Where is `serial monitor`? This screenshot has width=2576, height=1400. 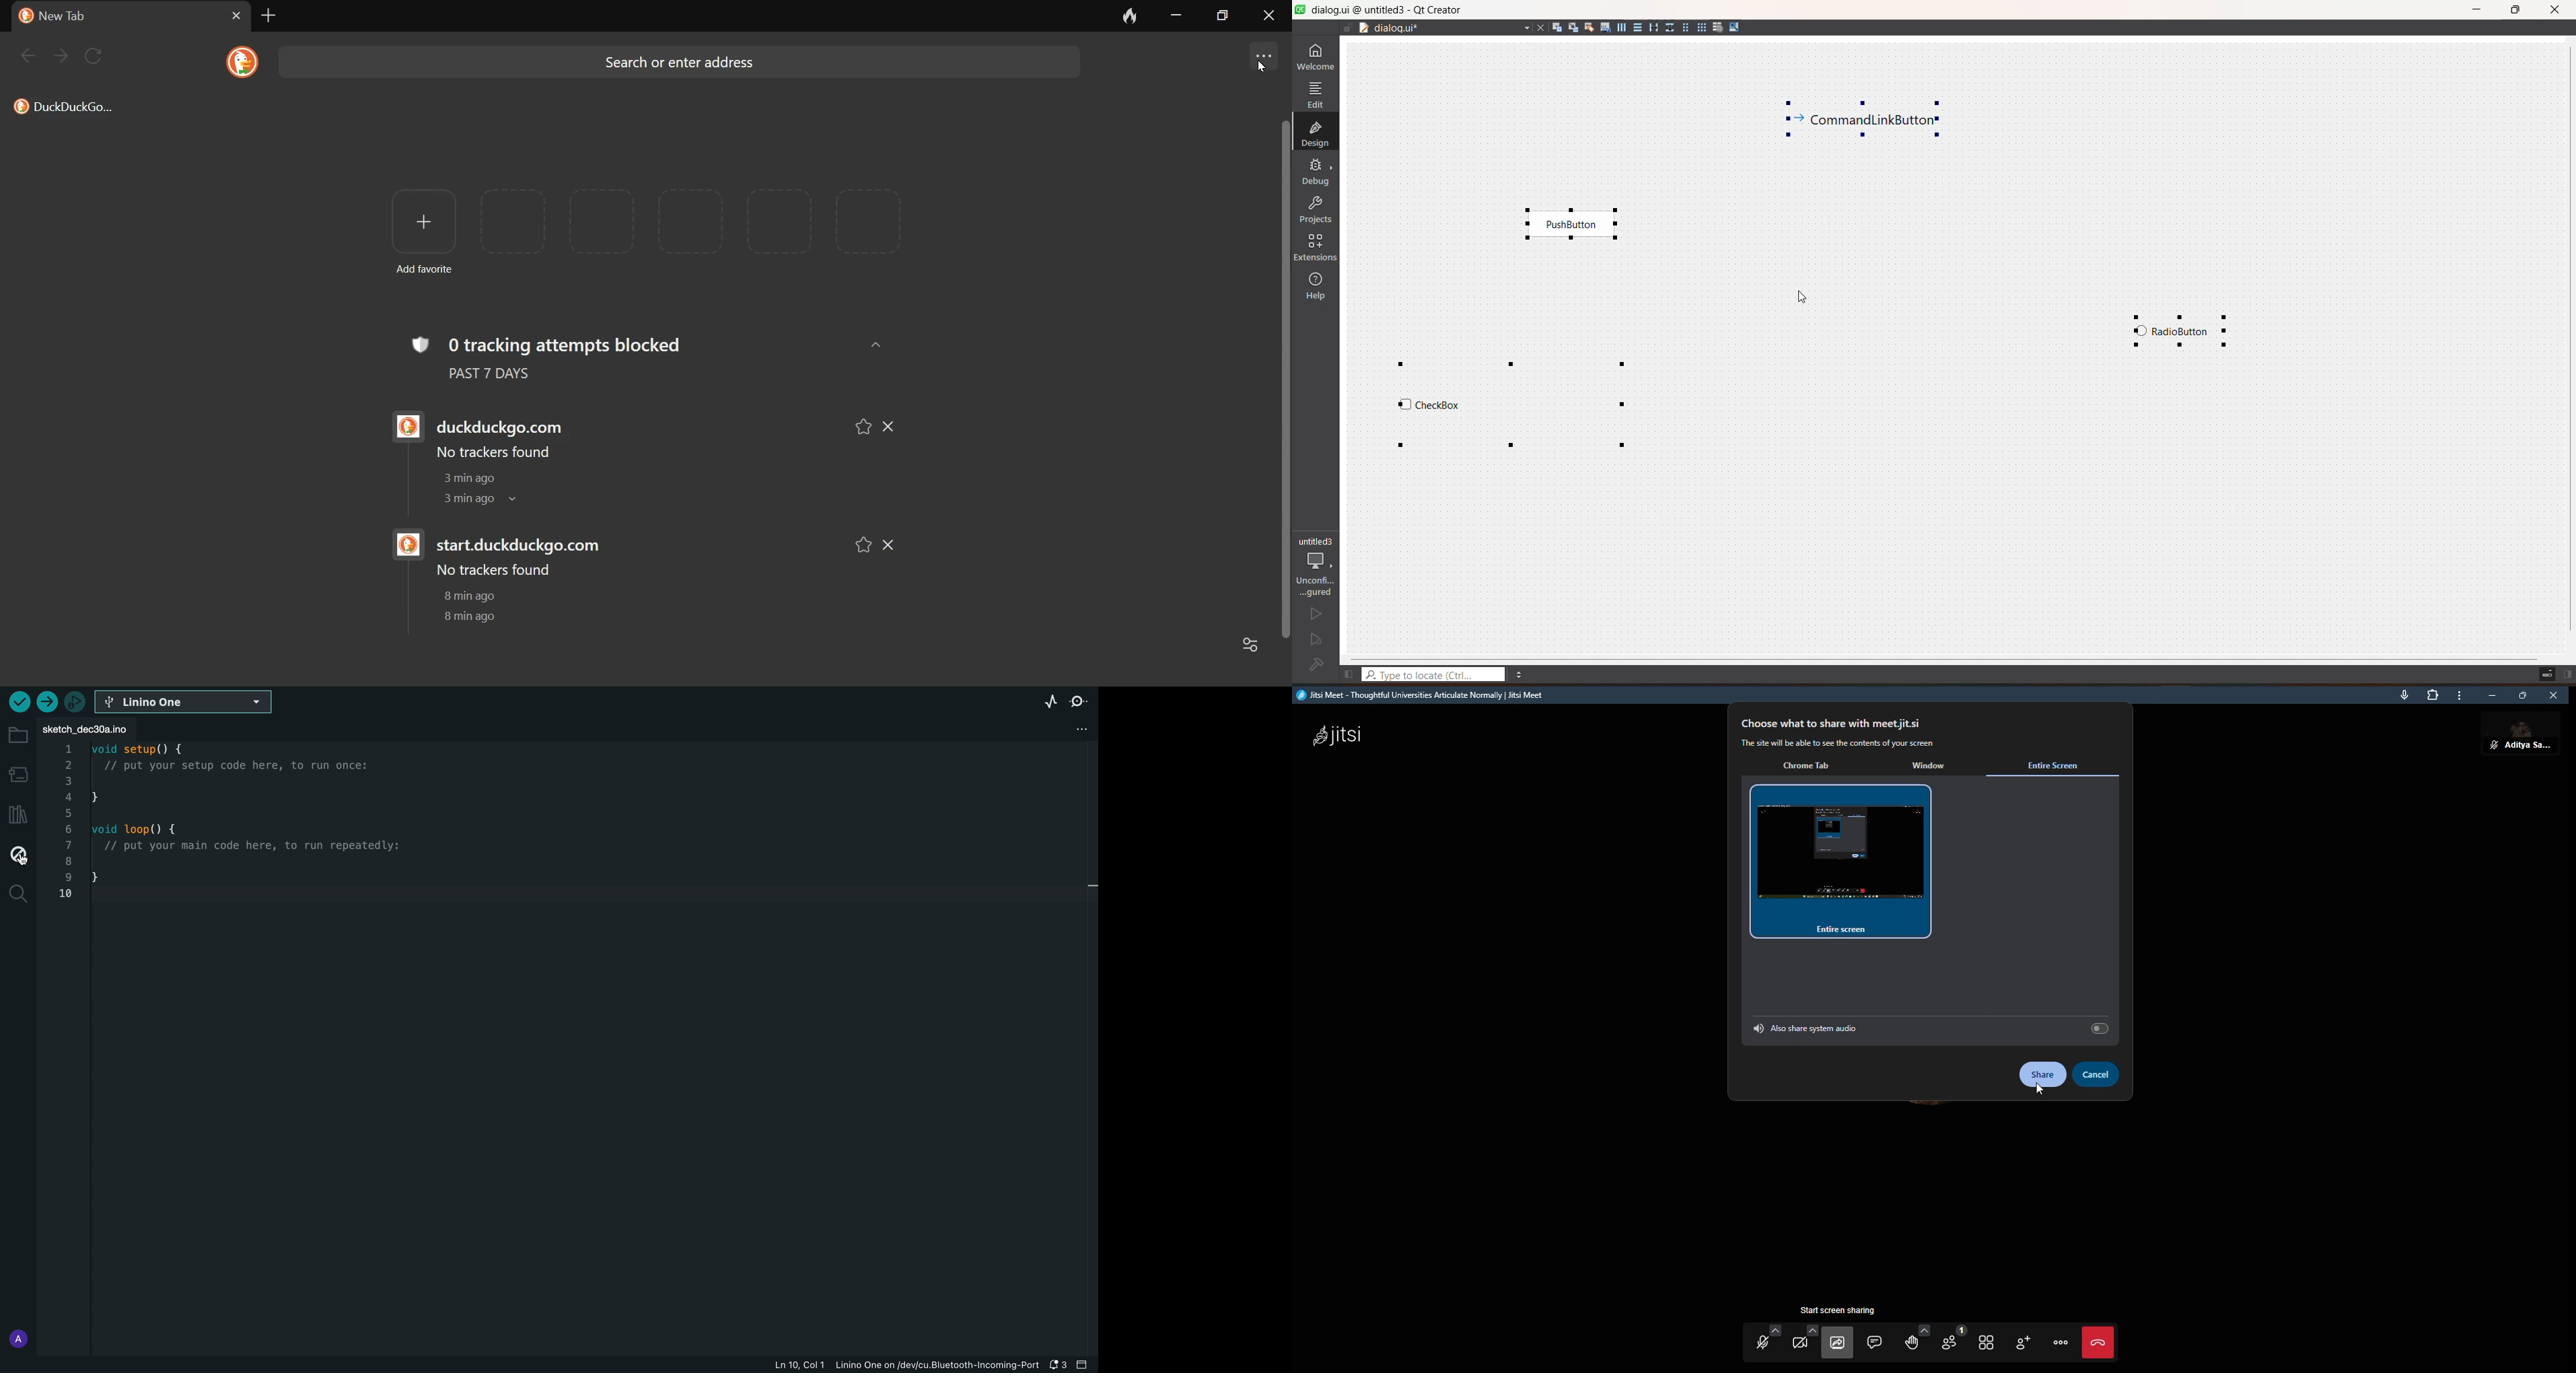 serial monitor is located at coordinates (1080, 701).